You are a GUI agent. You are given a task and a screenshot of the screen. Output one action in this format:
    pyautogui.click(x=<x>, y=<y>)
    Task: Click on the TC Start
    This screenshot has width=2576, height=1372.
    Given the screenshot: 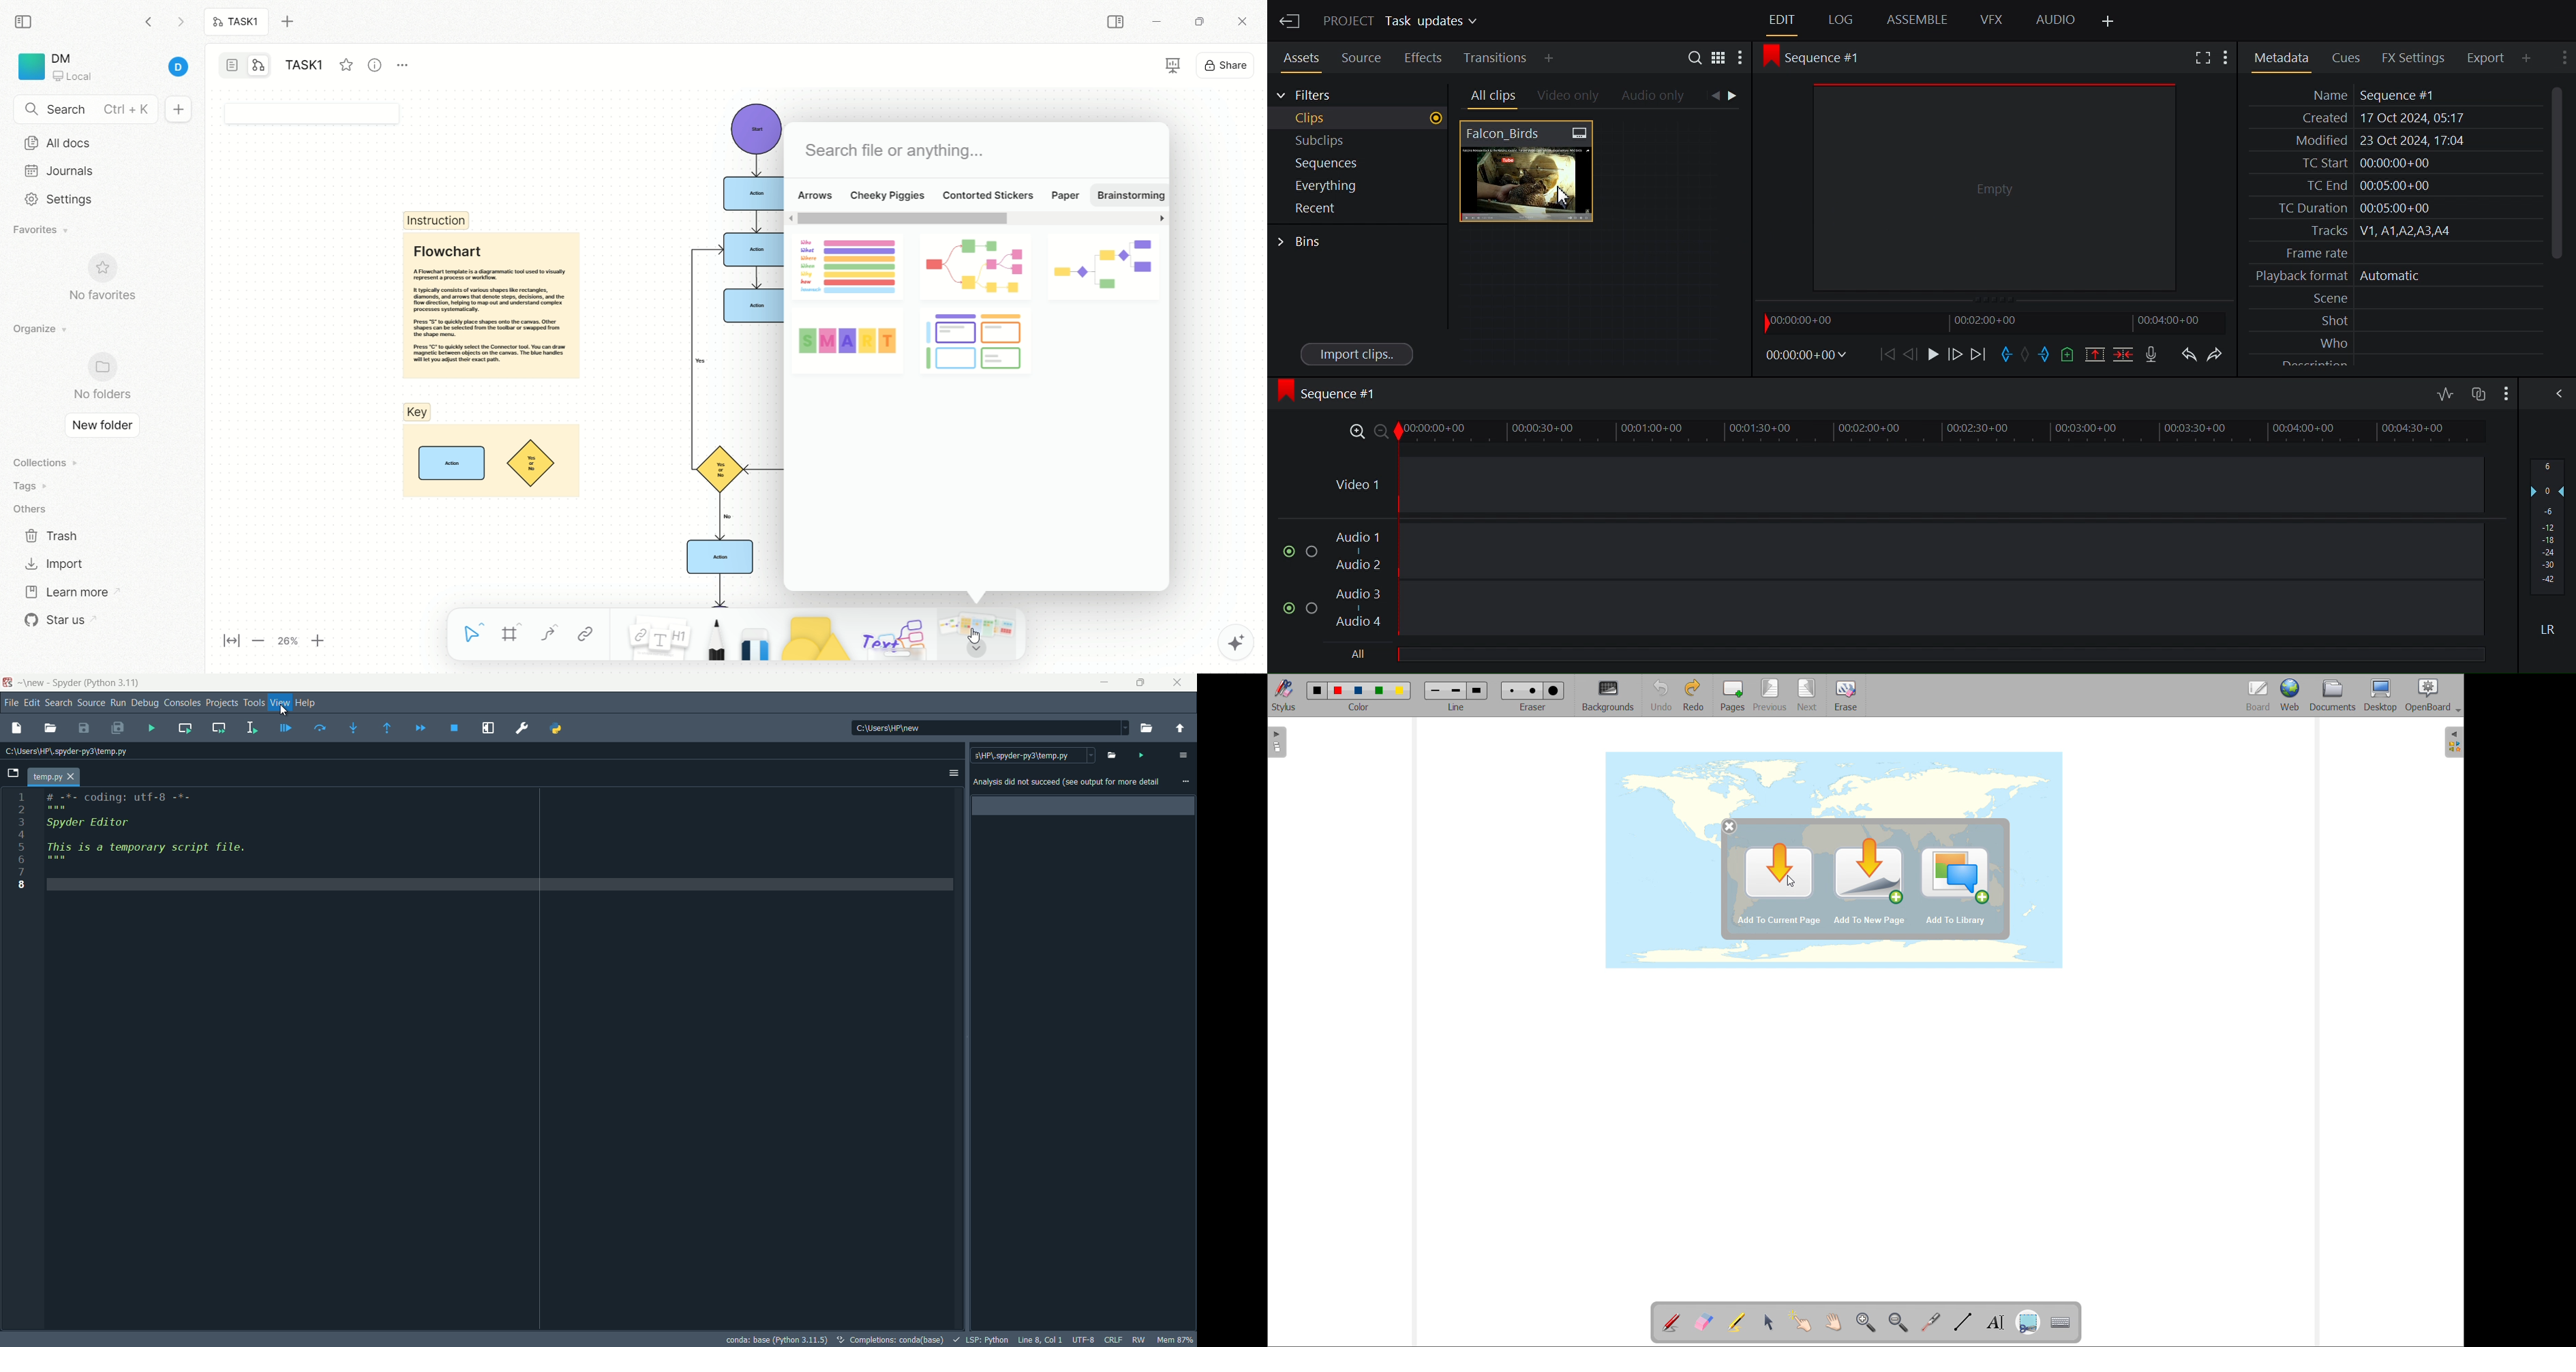 What is the action you would take?
    pyautogui.click(x=2393, y=163)
    